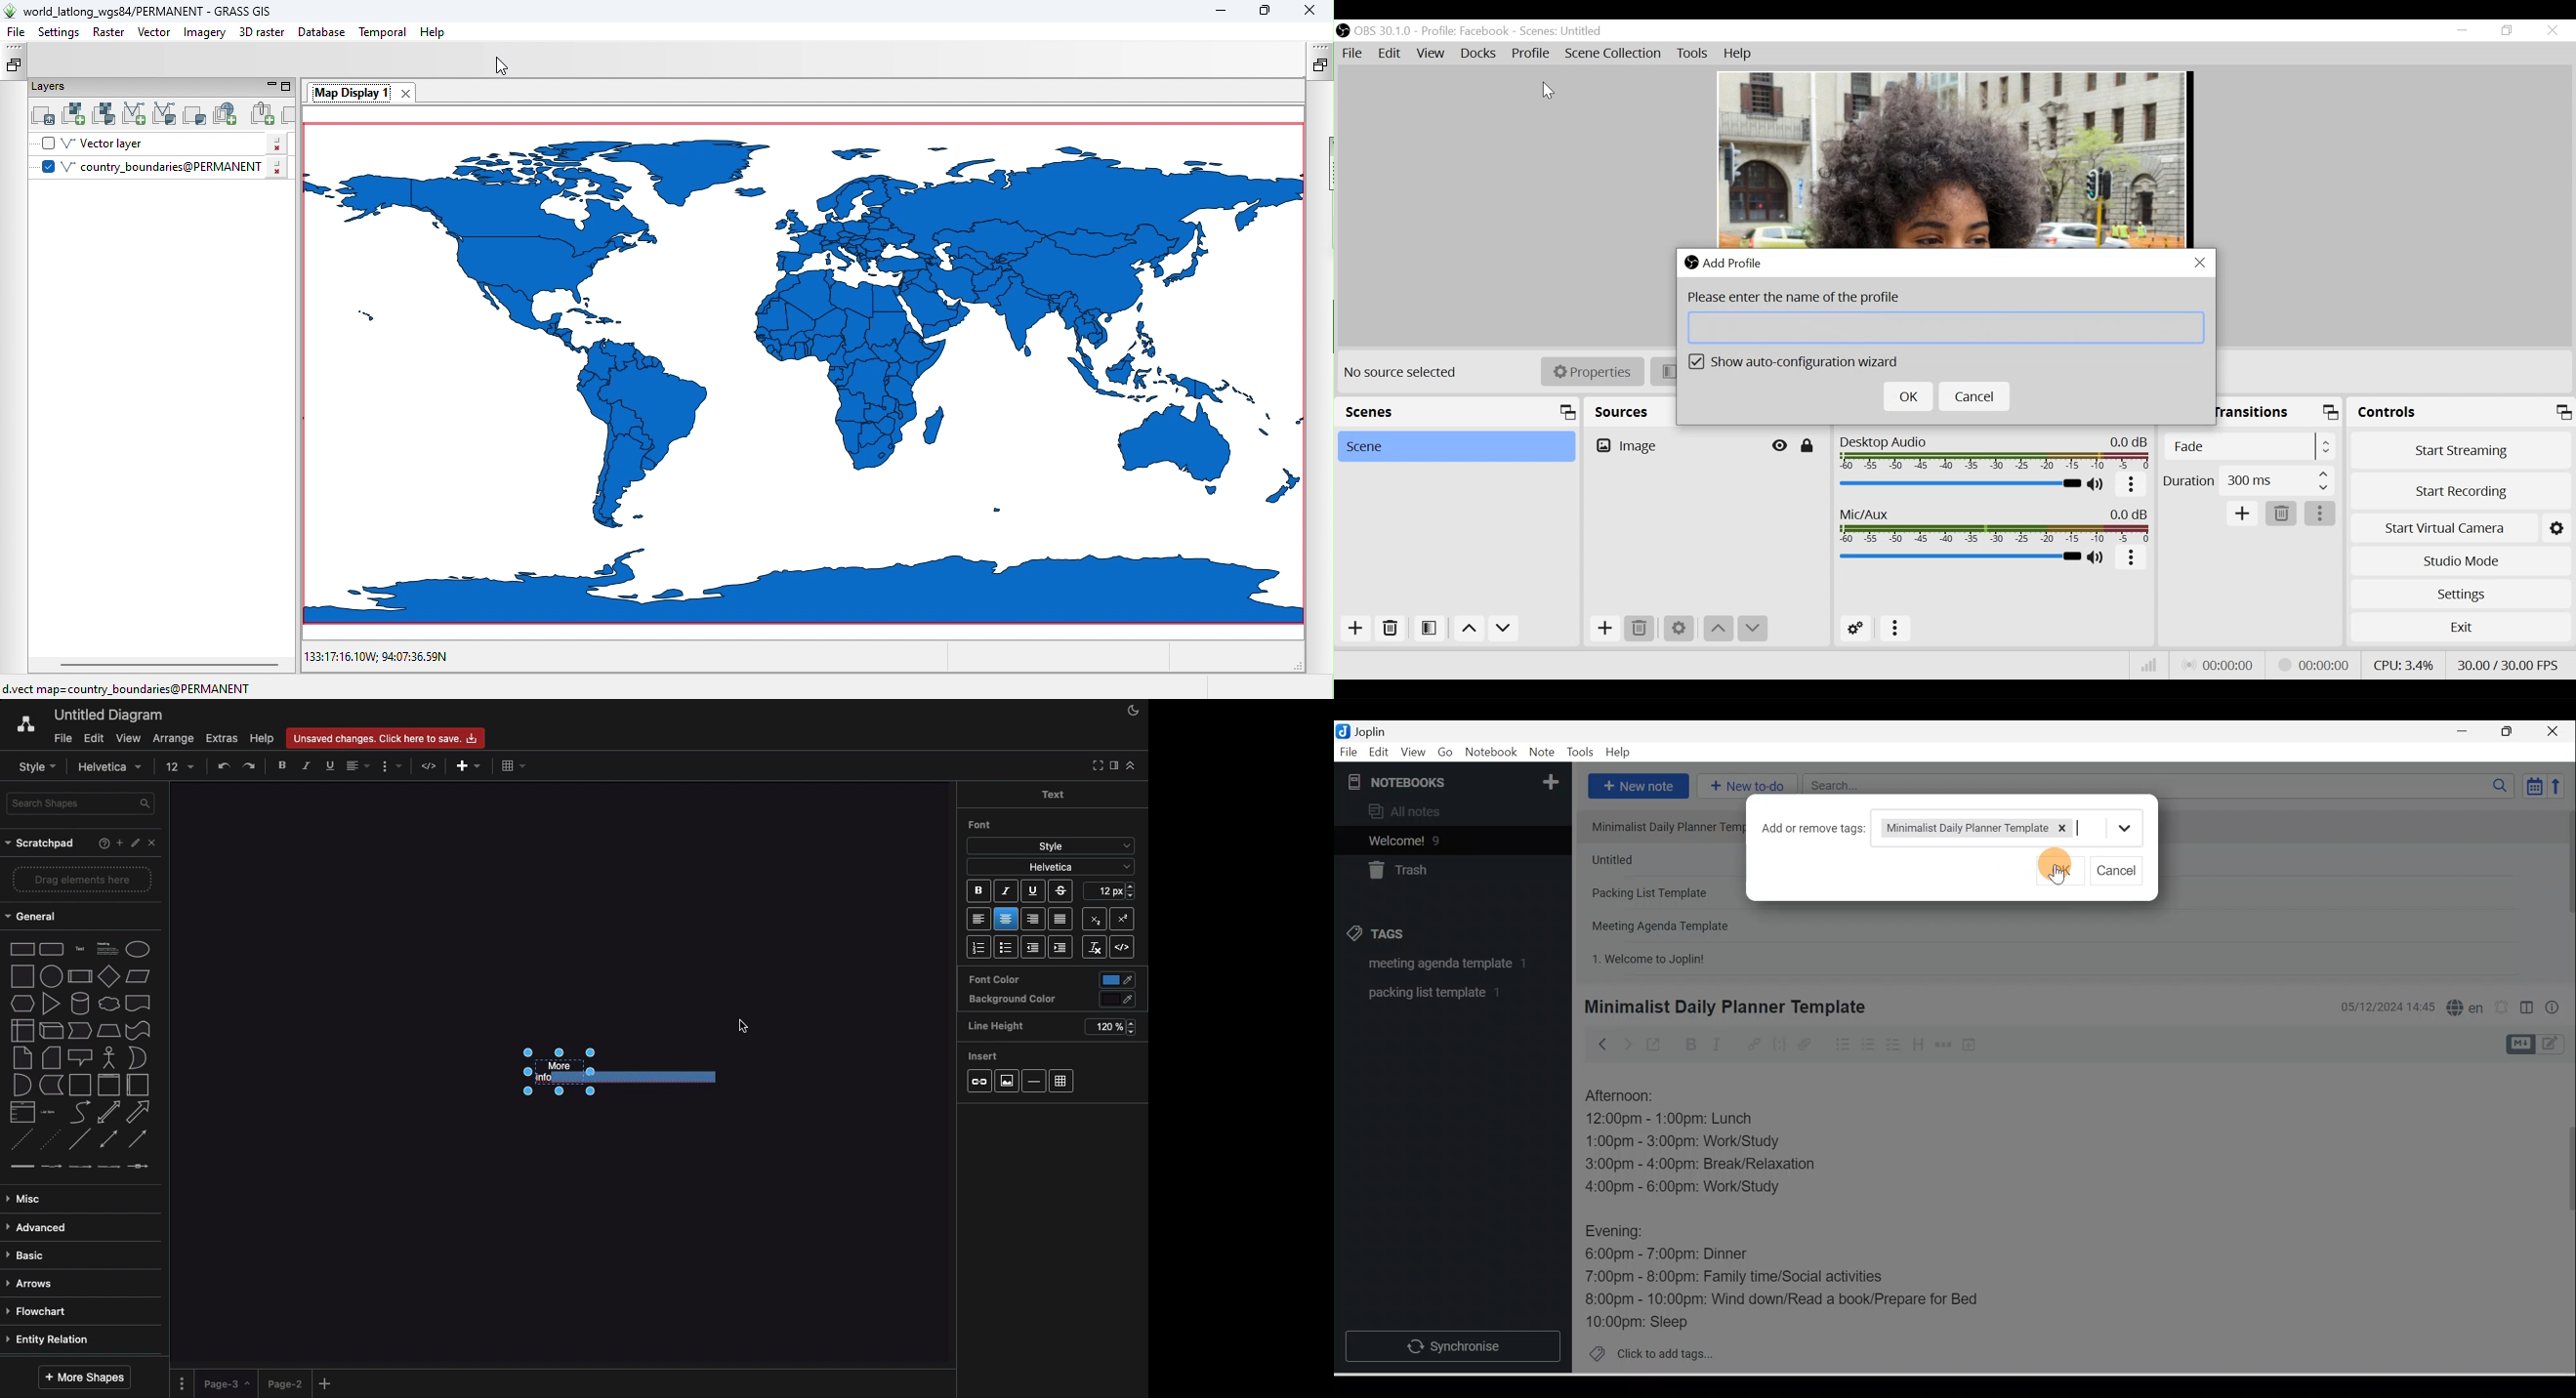 The image size is (2576, 1400). What do you see at coordinates (1457, 412) in the screenshot?
I see `Scenes Panel` at bounding box center [1457, 412].